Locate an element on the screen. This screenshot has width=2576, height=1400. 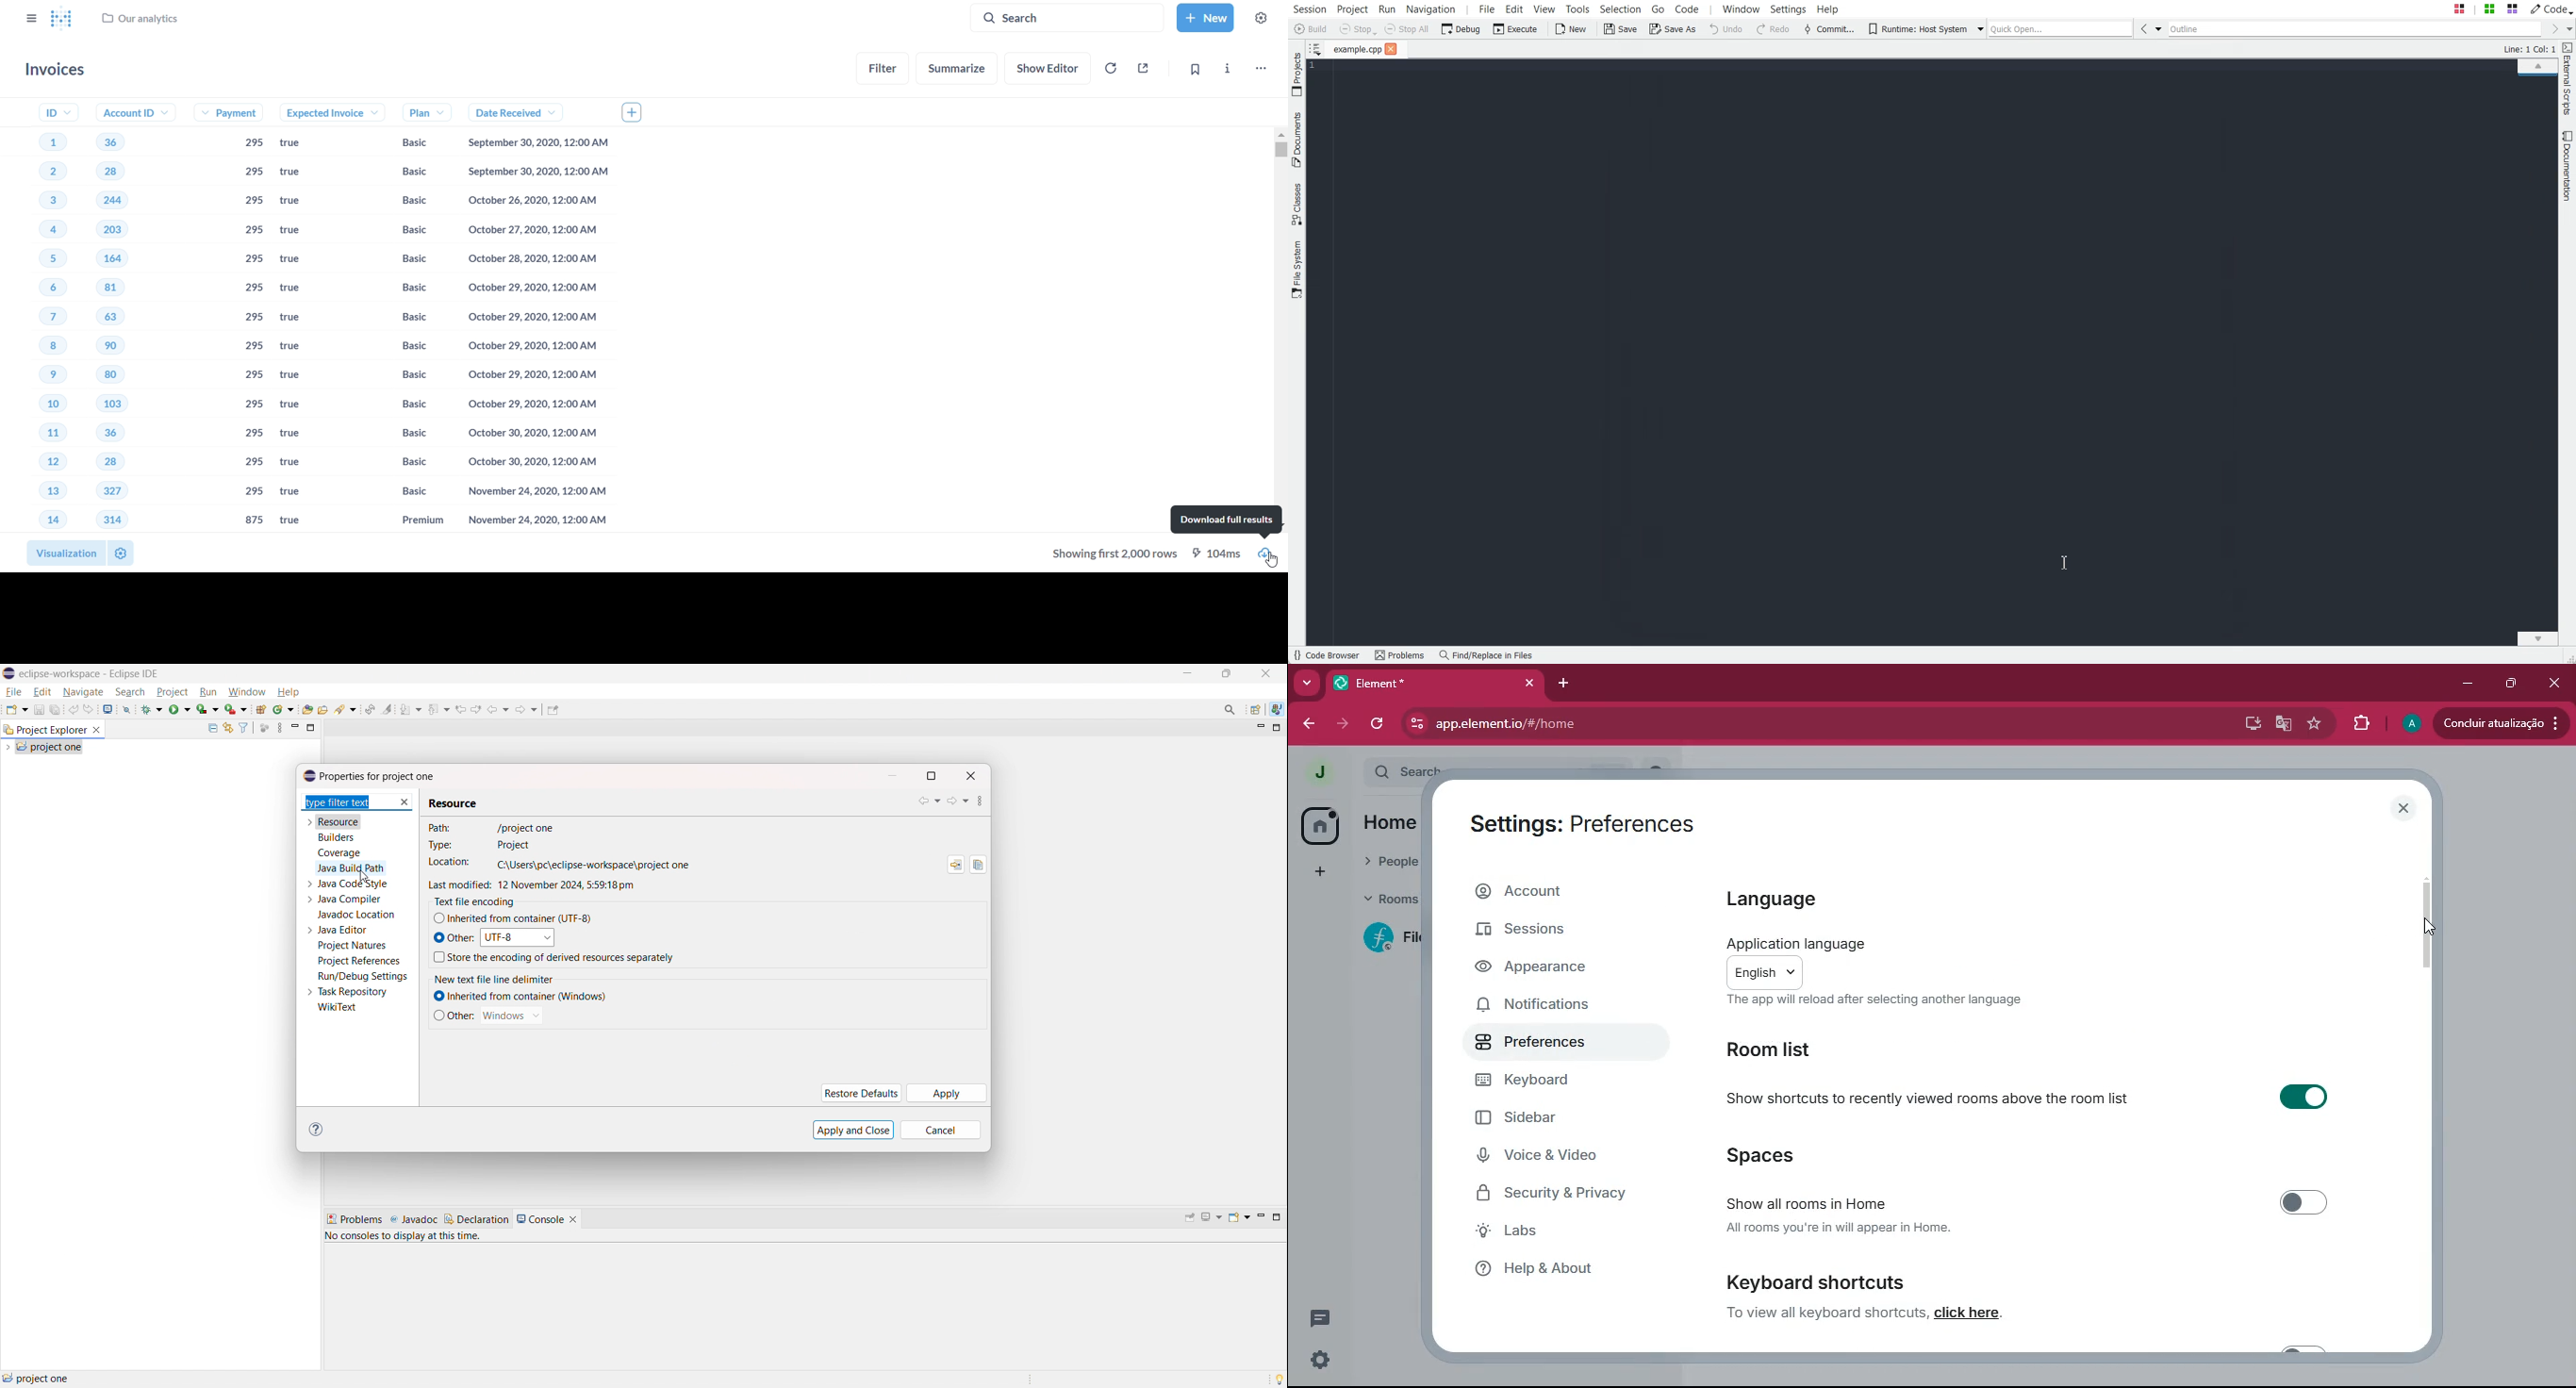
filter is located at coordinates (883, 67).